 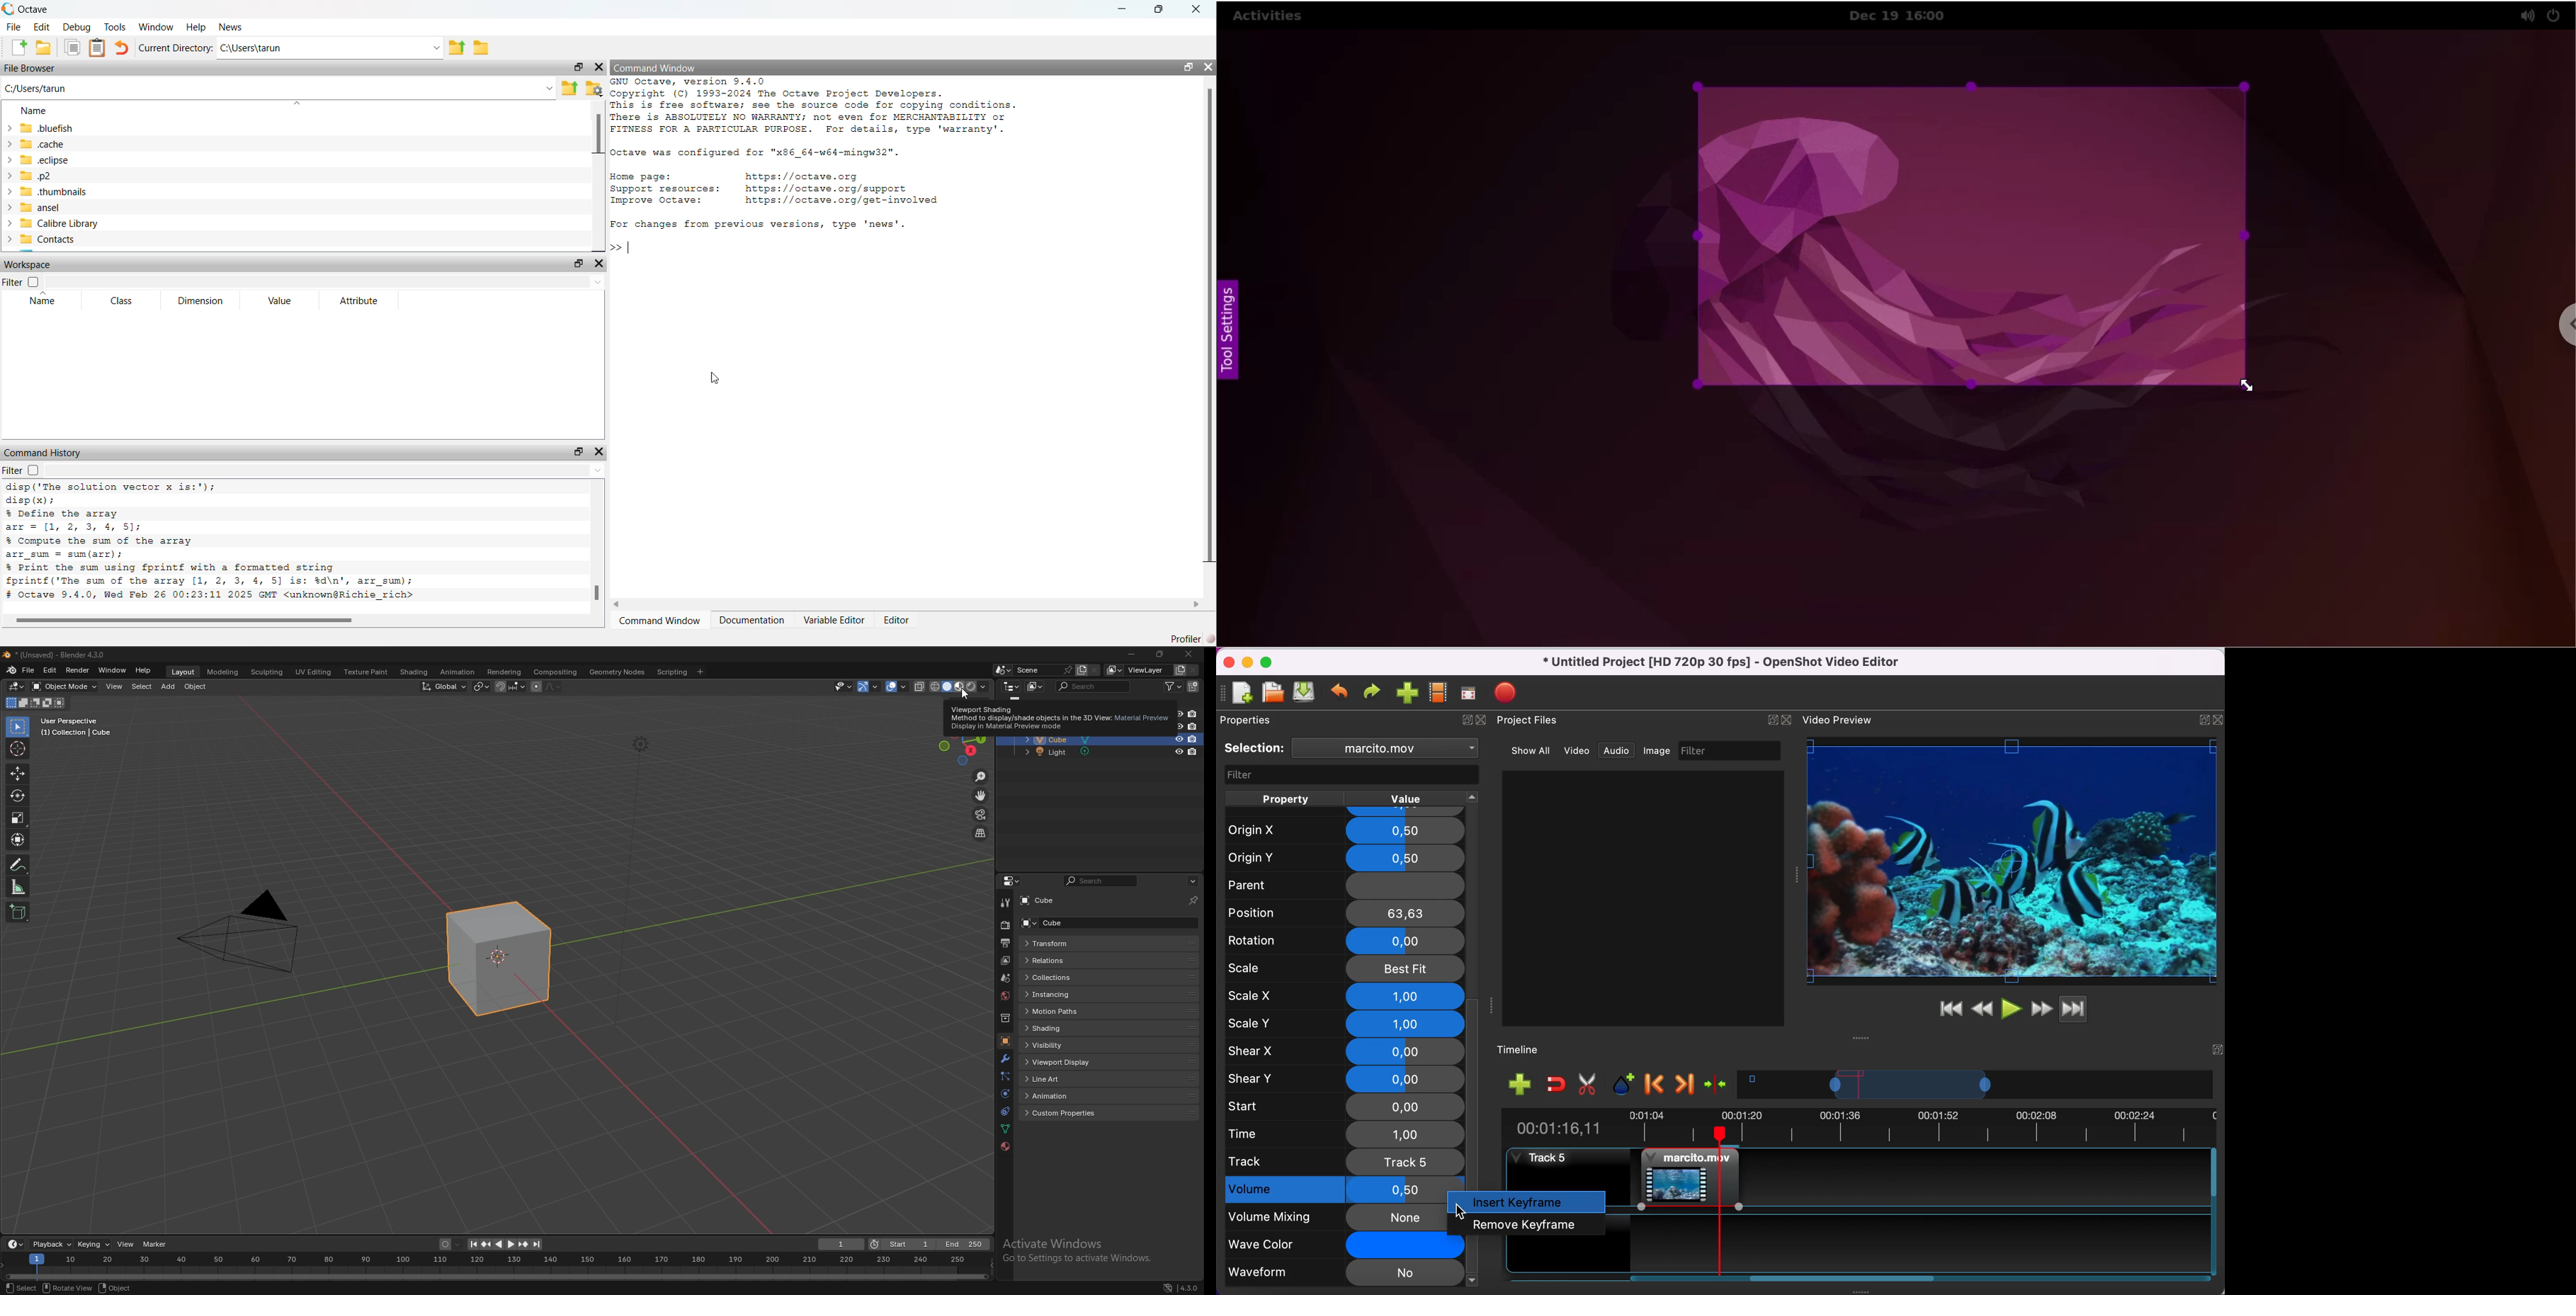 I want to click on GNU Octave, version 9.4.0

Copyright (C) 1993-2024 The Octave Project Developers.

This is free software; see the source code for copying conditions.
There is ABSOLUTELY NO WARRANTY; not even for MERCHANTABILITY or
FITNESS FOR A PARTICULAR PURPOSE. For details, type 'warranty'.
Octave was configured for "x86_64-w64-mingw32".

Home page: https: //octave.org

Support resources: https: //octave.org/support

Improve Octave: https://octave.org/get-involved

For changes from previous versions, type ‘news’., so click(x=825, y=155).